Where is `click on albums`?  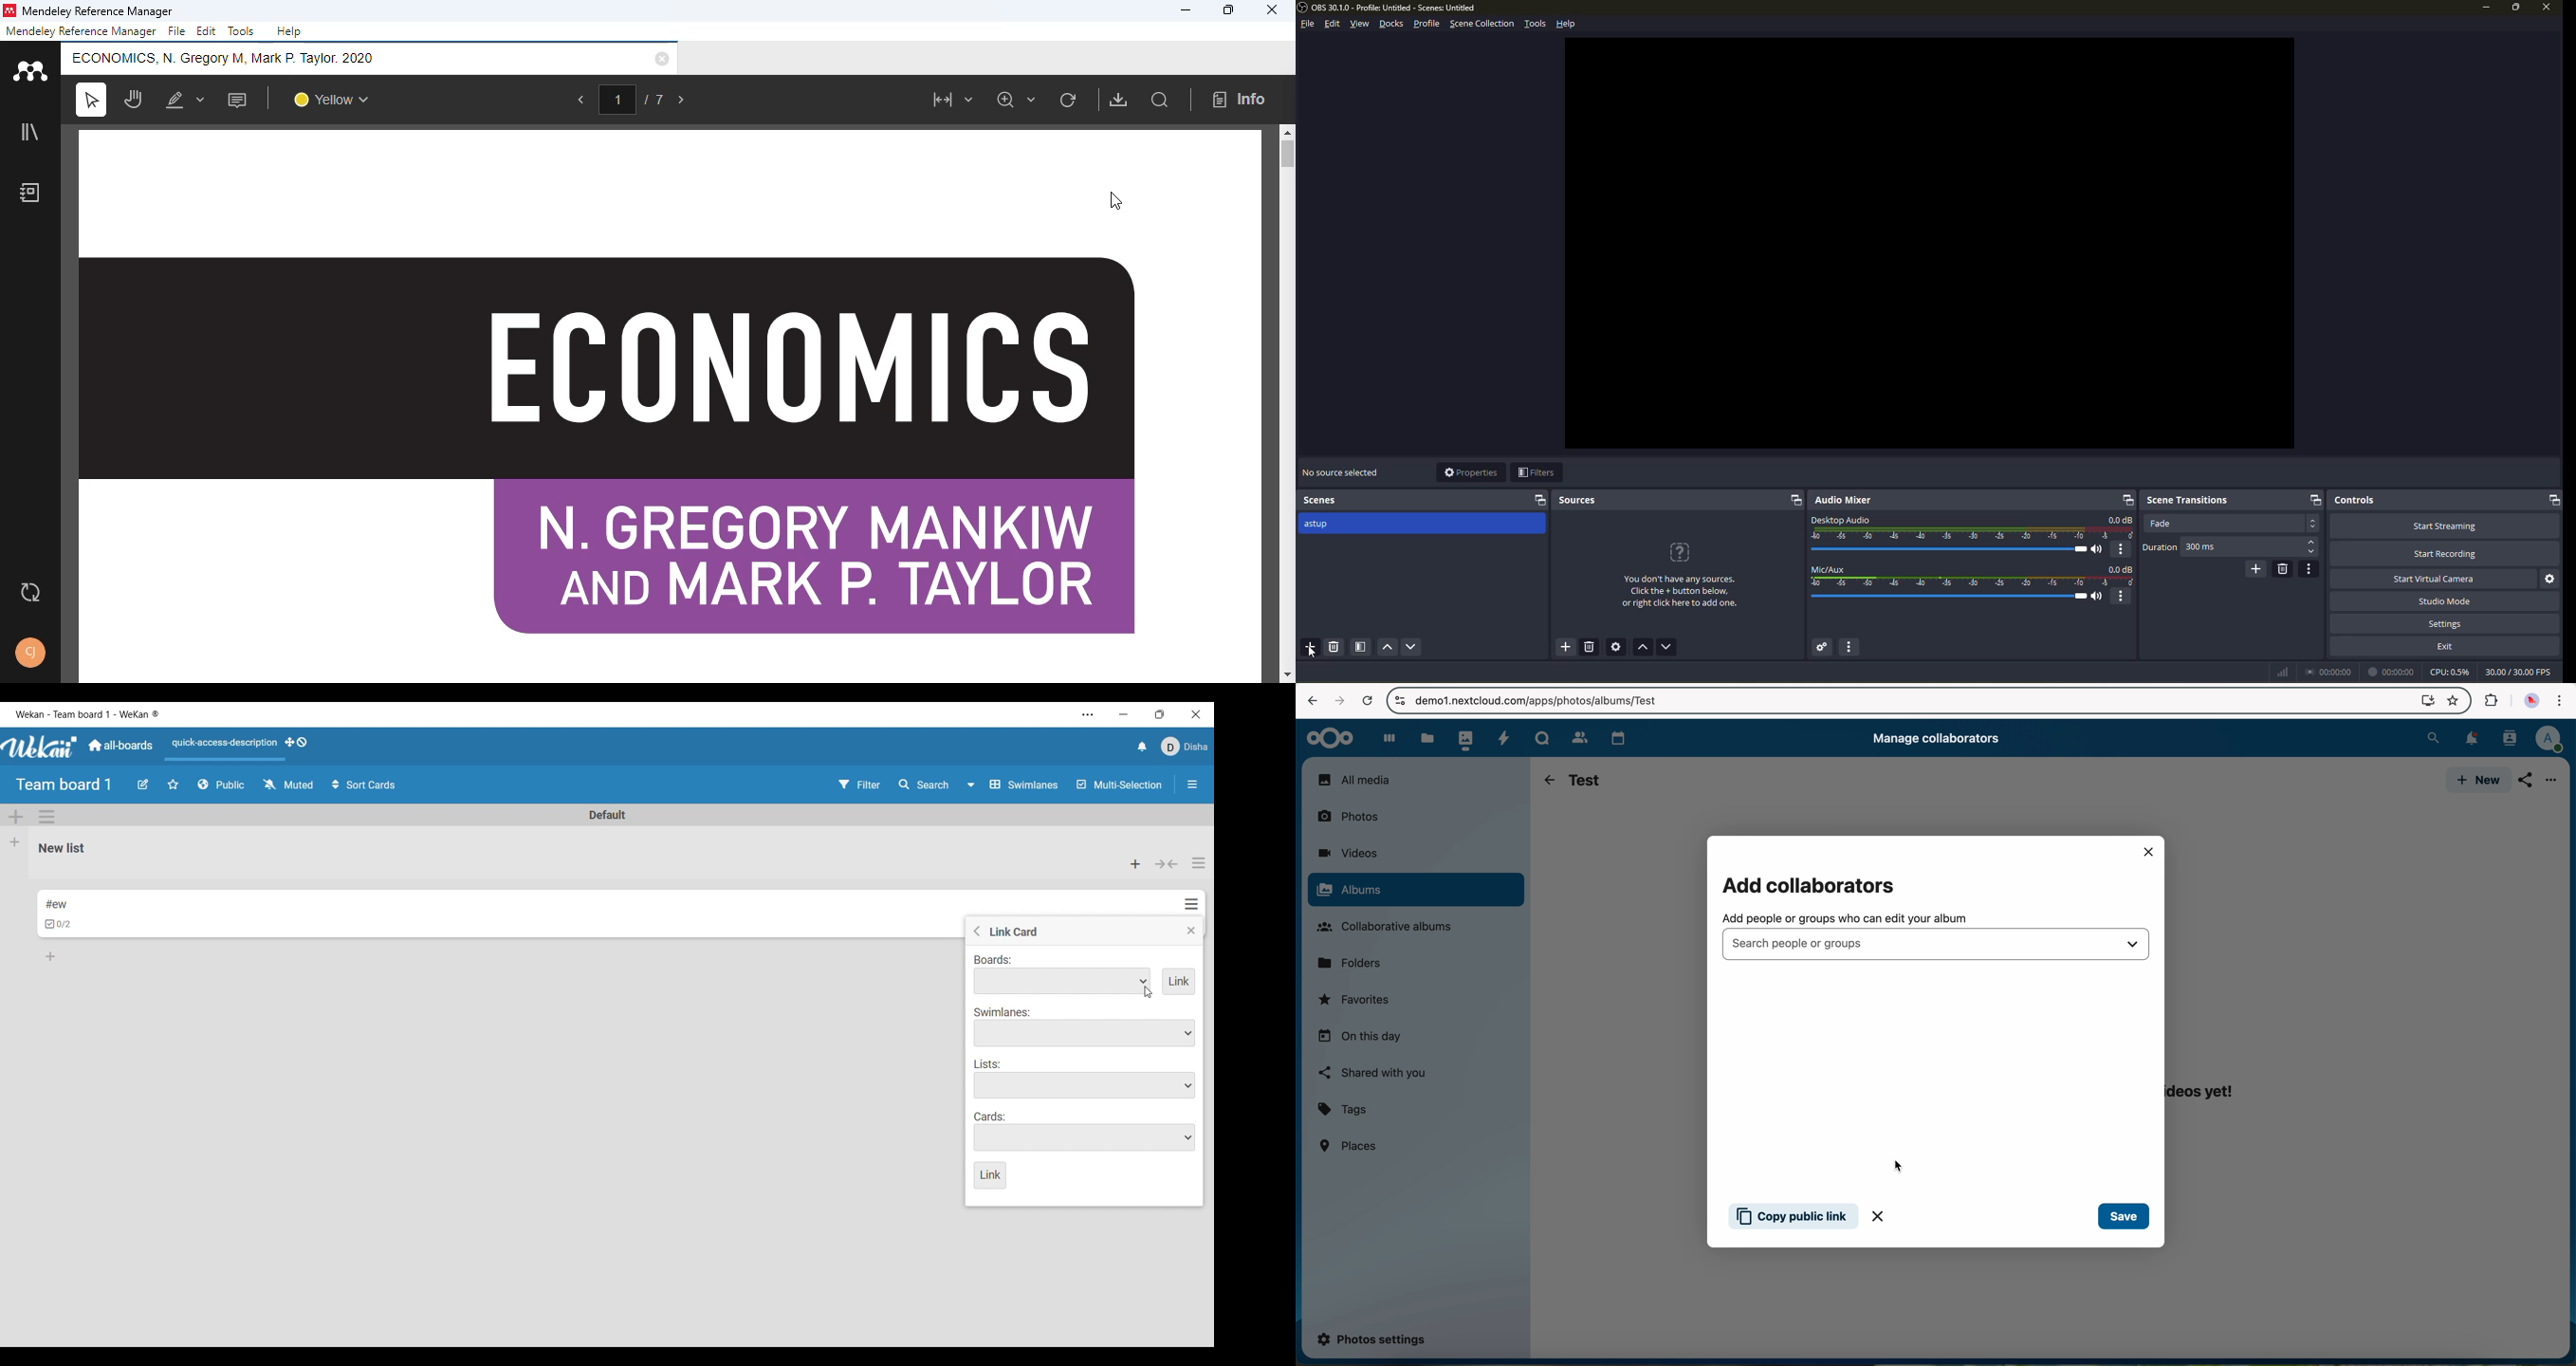
click on albums is located at coordinates (1416, 891).